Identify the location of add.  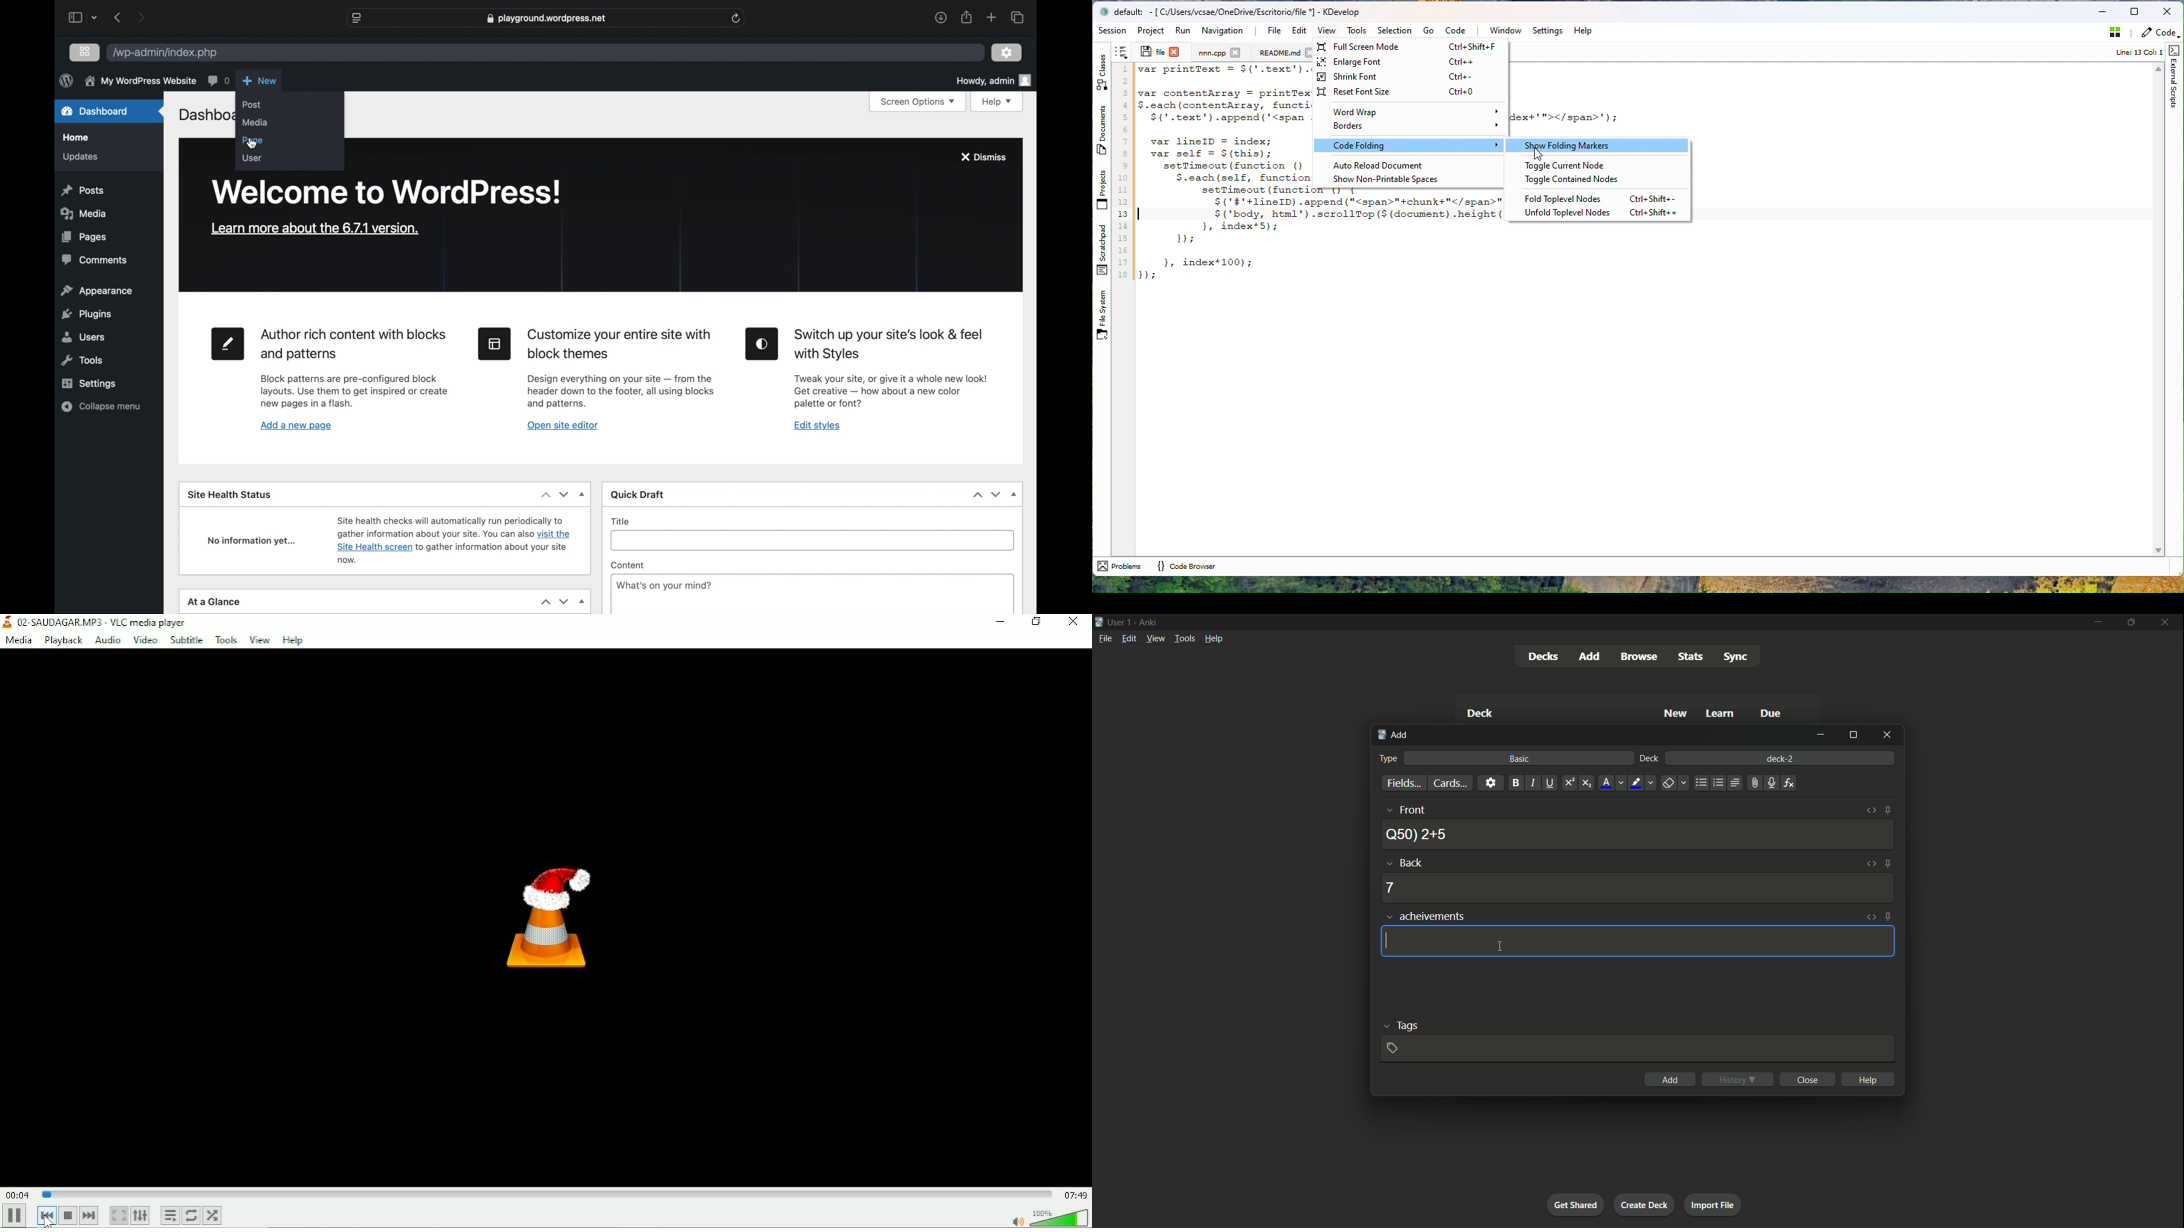
(1670, 1078).